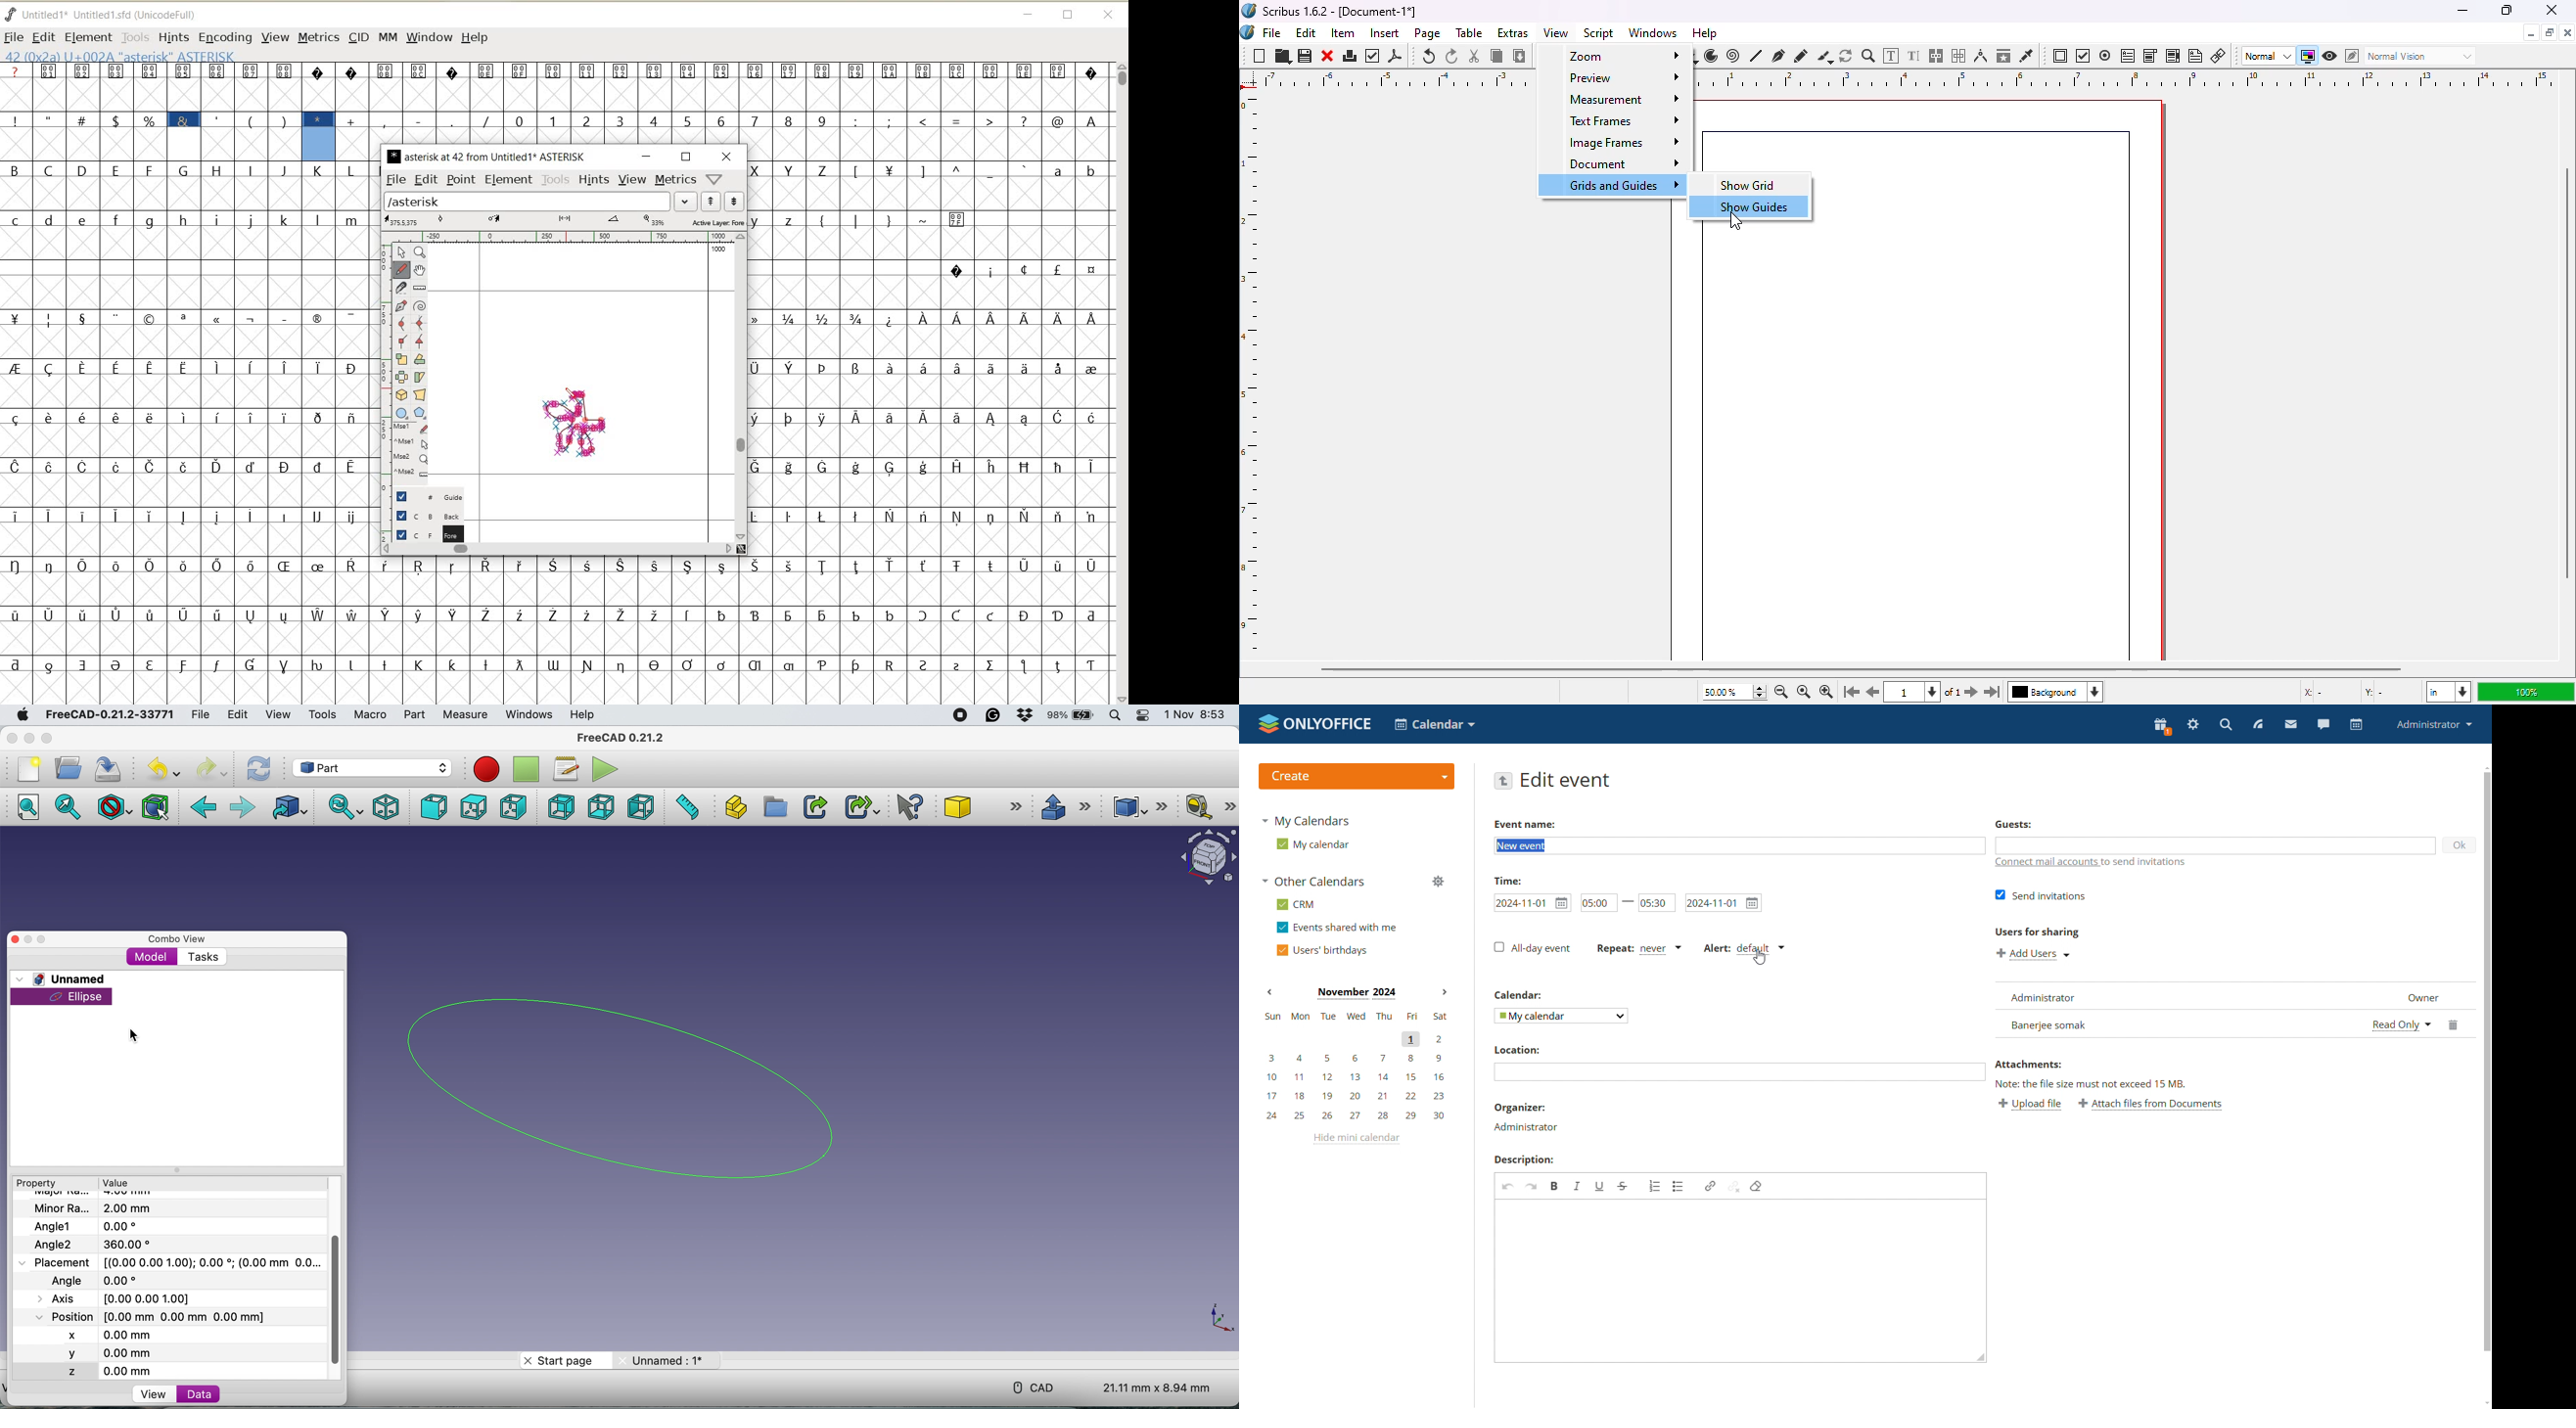 The image size is (2576, 1428). I want to click on GLYPHY CHARACTERS & NUMBERS, so click(929, 382).